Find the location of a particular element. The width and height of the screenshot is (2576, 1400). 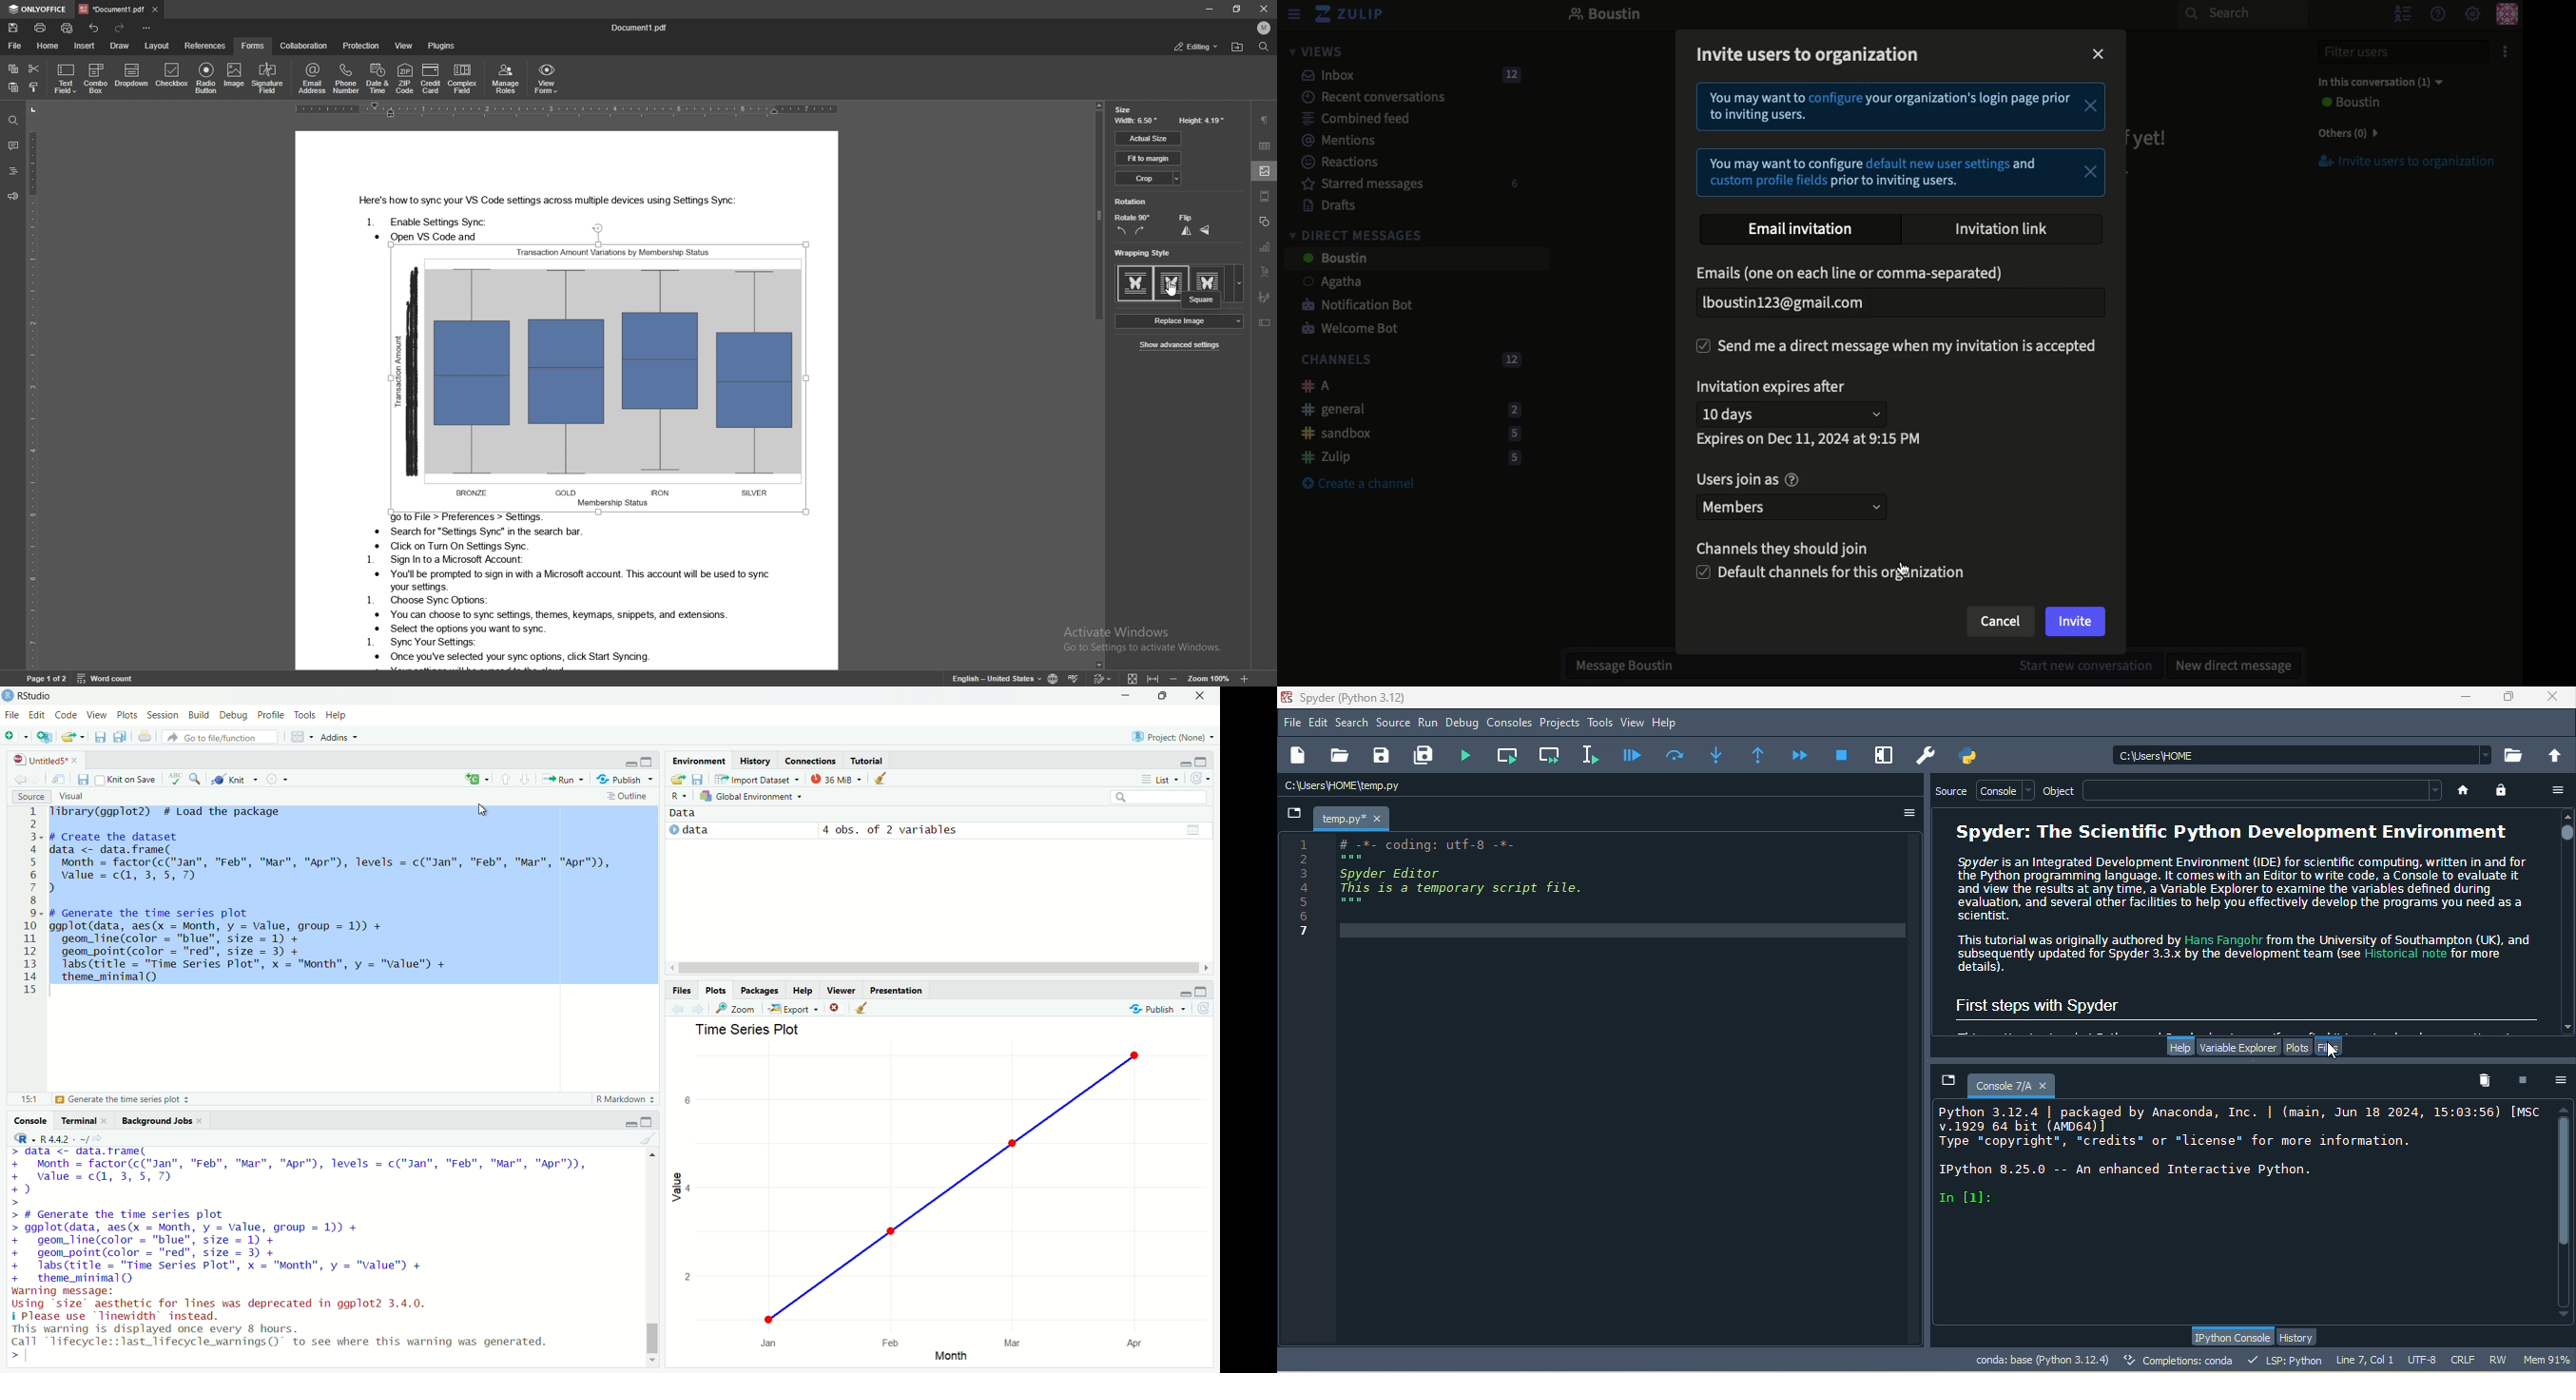

Zulip is located at coordinates (1405, 457).